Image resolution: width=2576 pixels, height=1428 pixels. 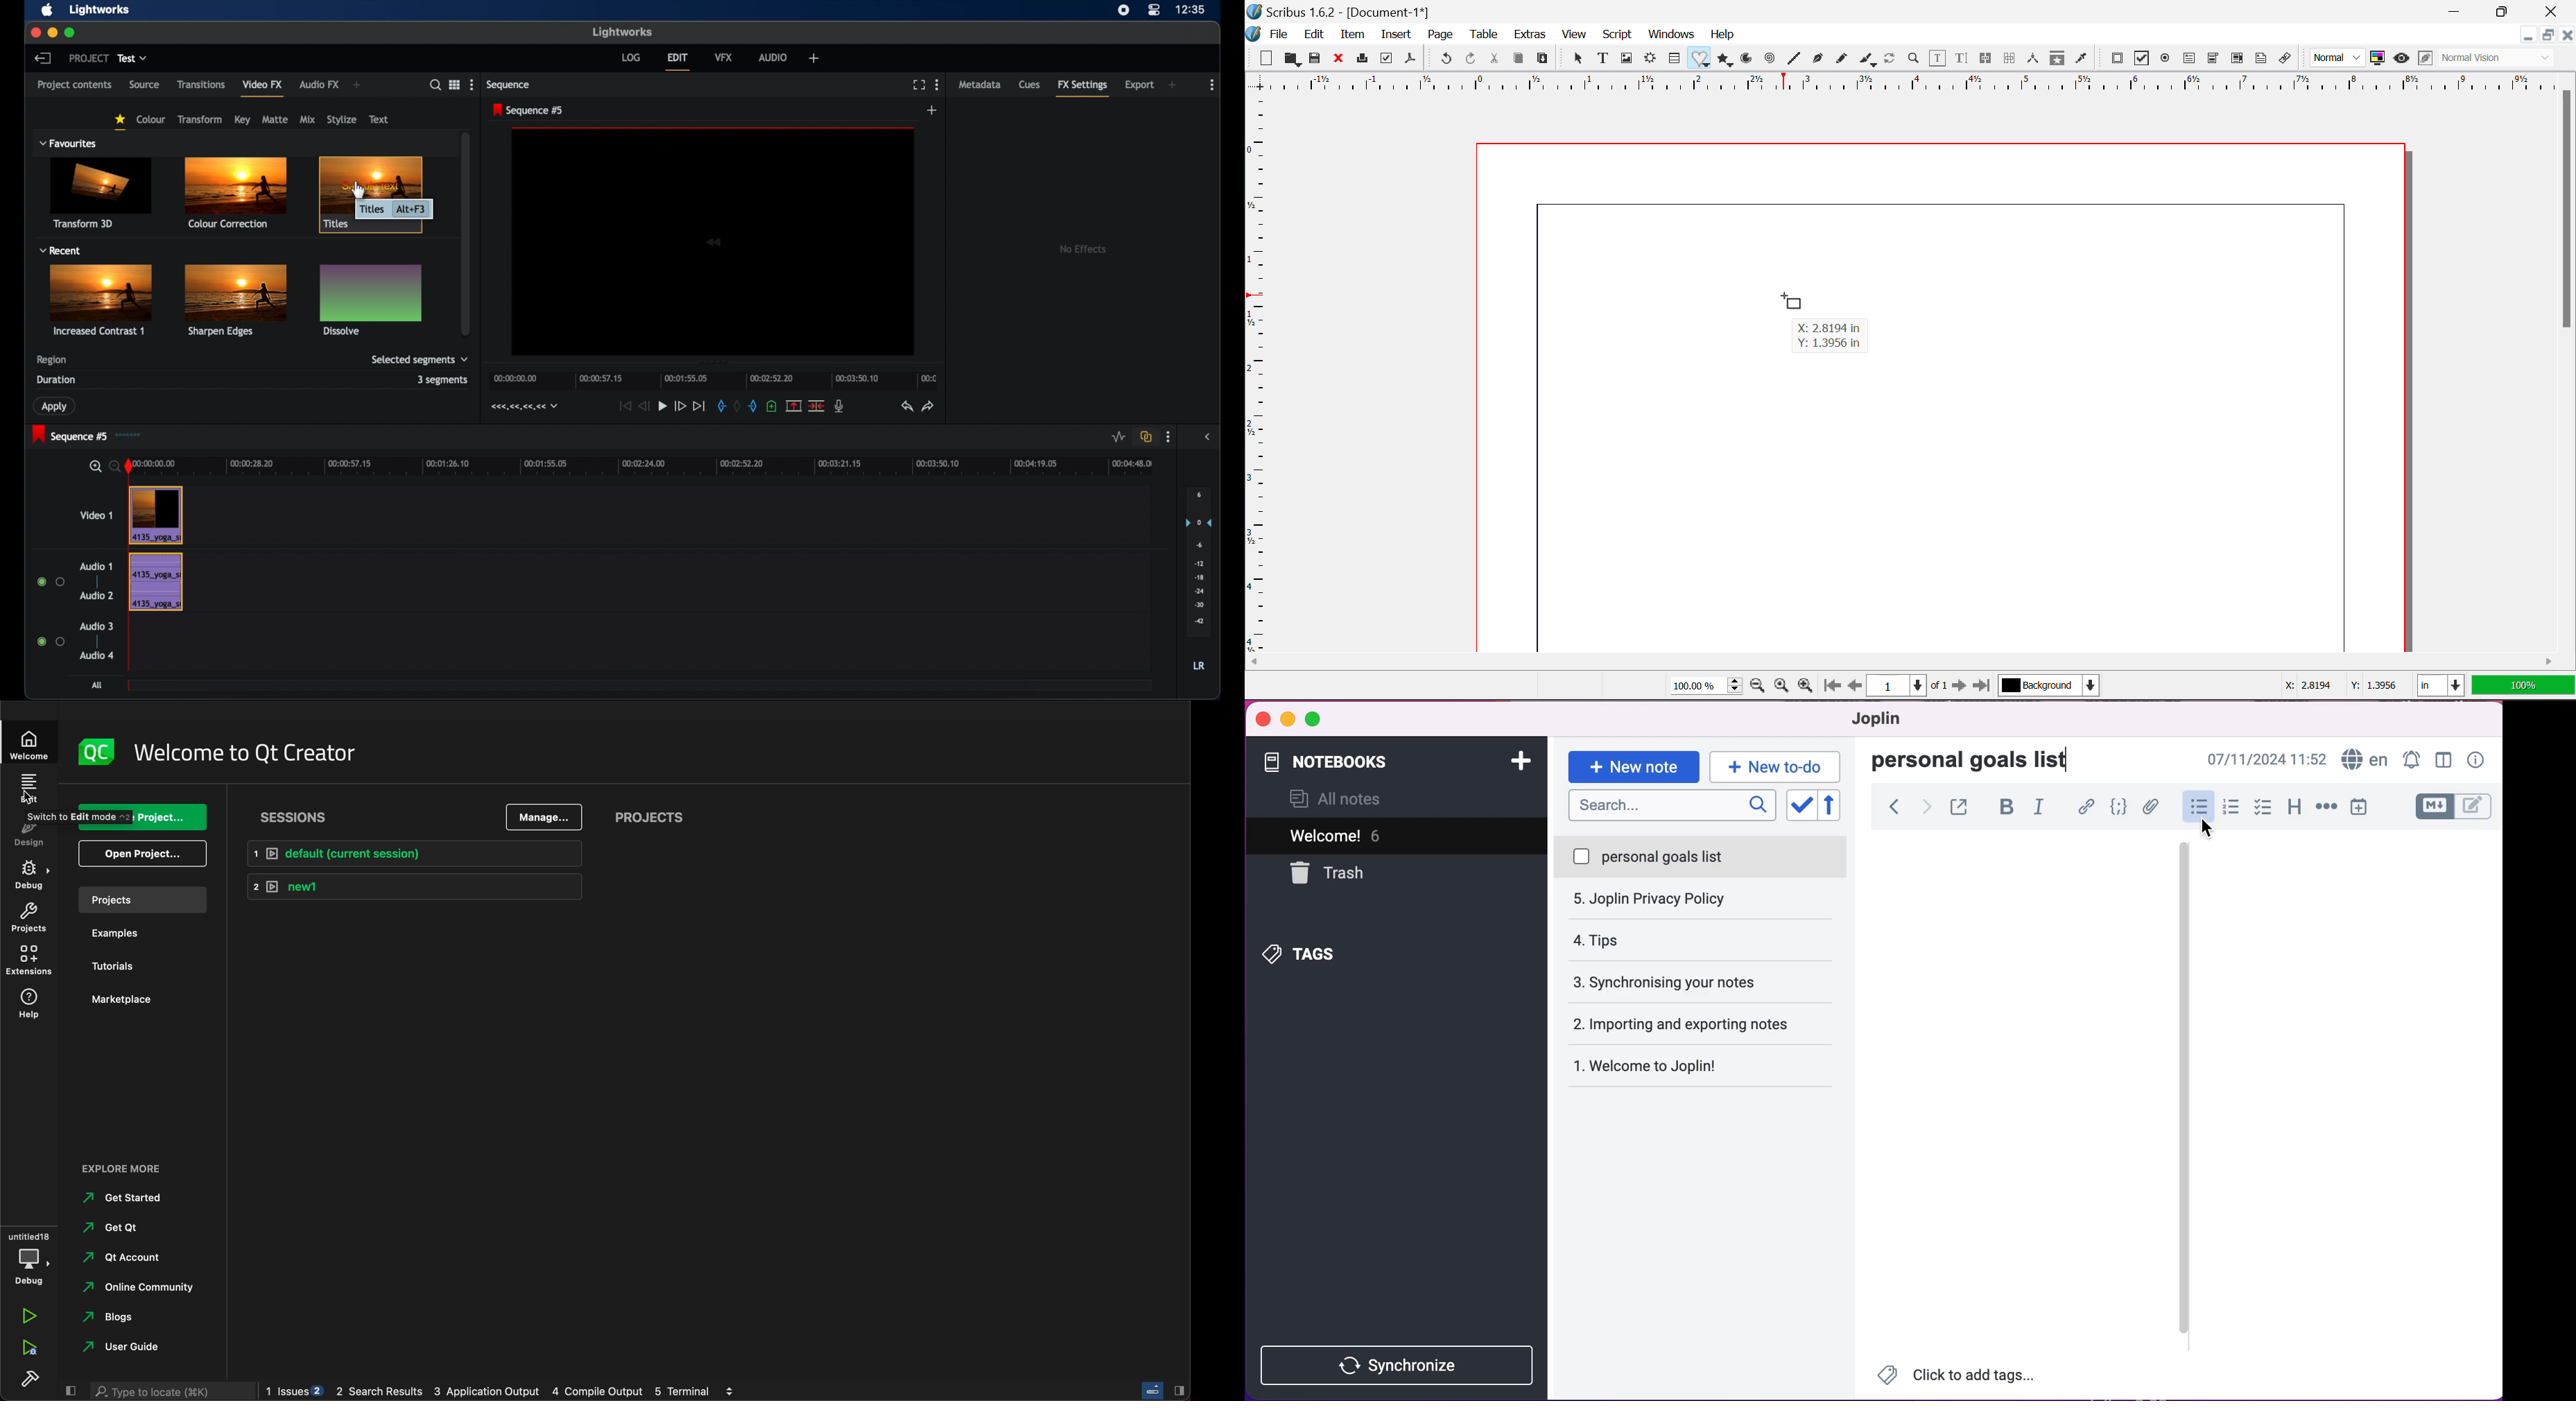 What do you see at coordinates (97, 515) in the screenshot?
I see `video 1` at bounding box center [97, 515].